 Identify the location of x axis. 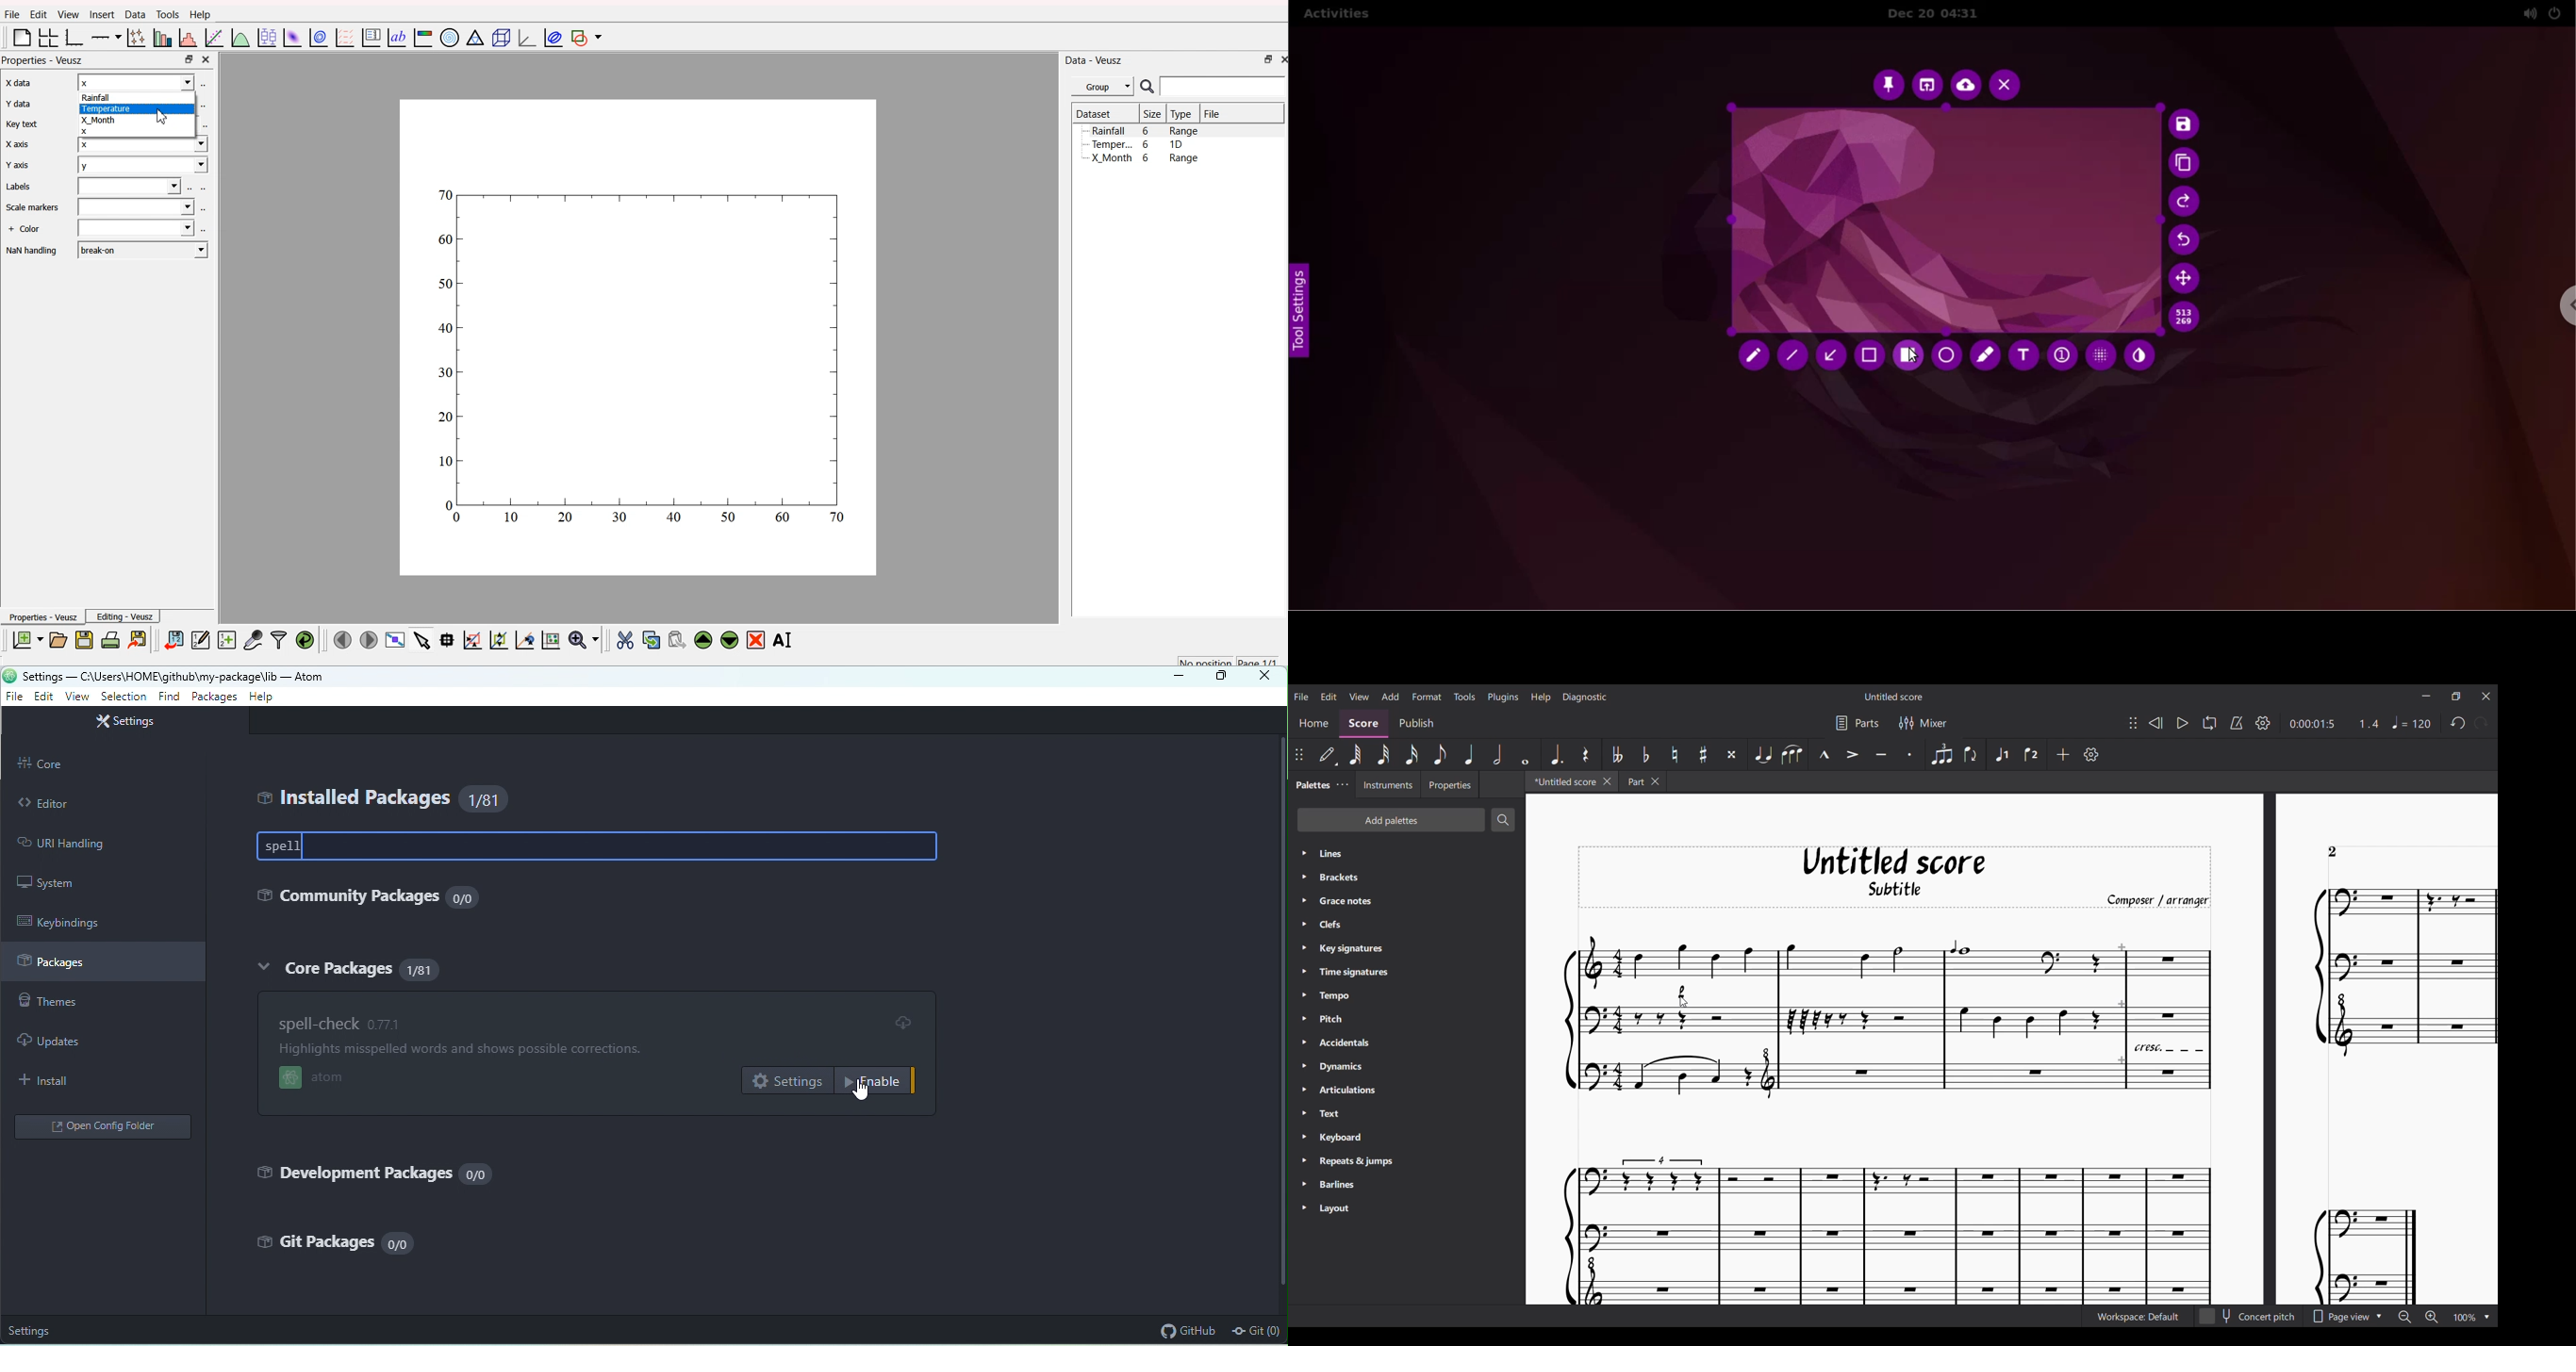
(16, 84).